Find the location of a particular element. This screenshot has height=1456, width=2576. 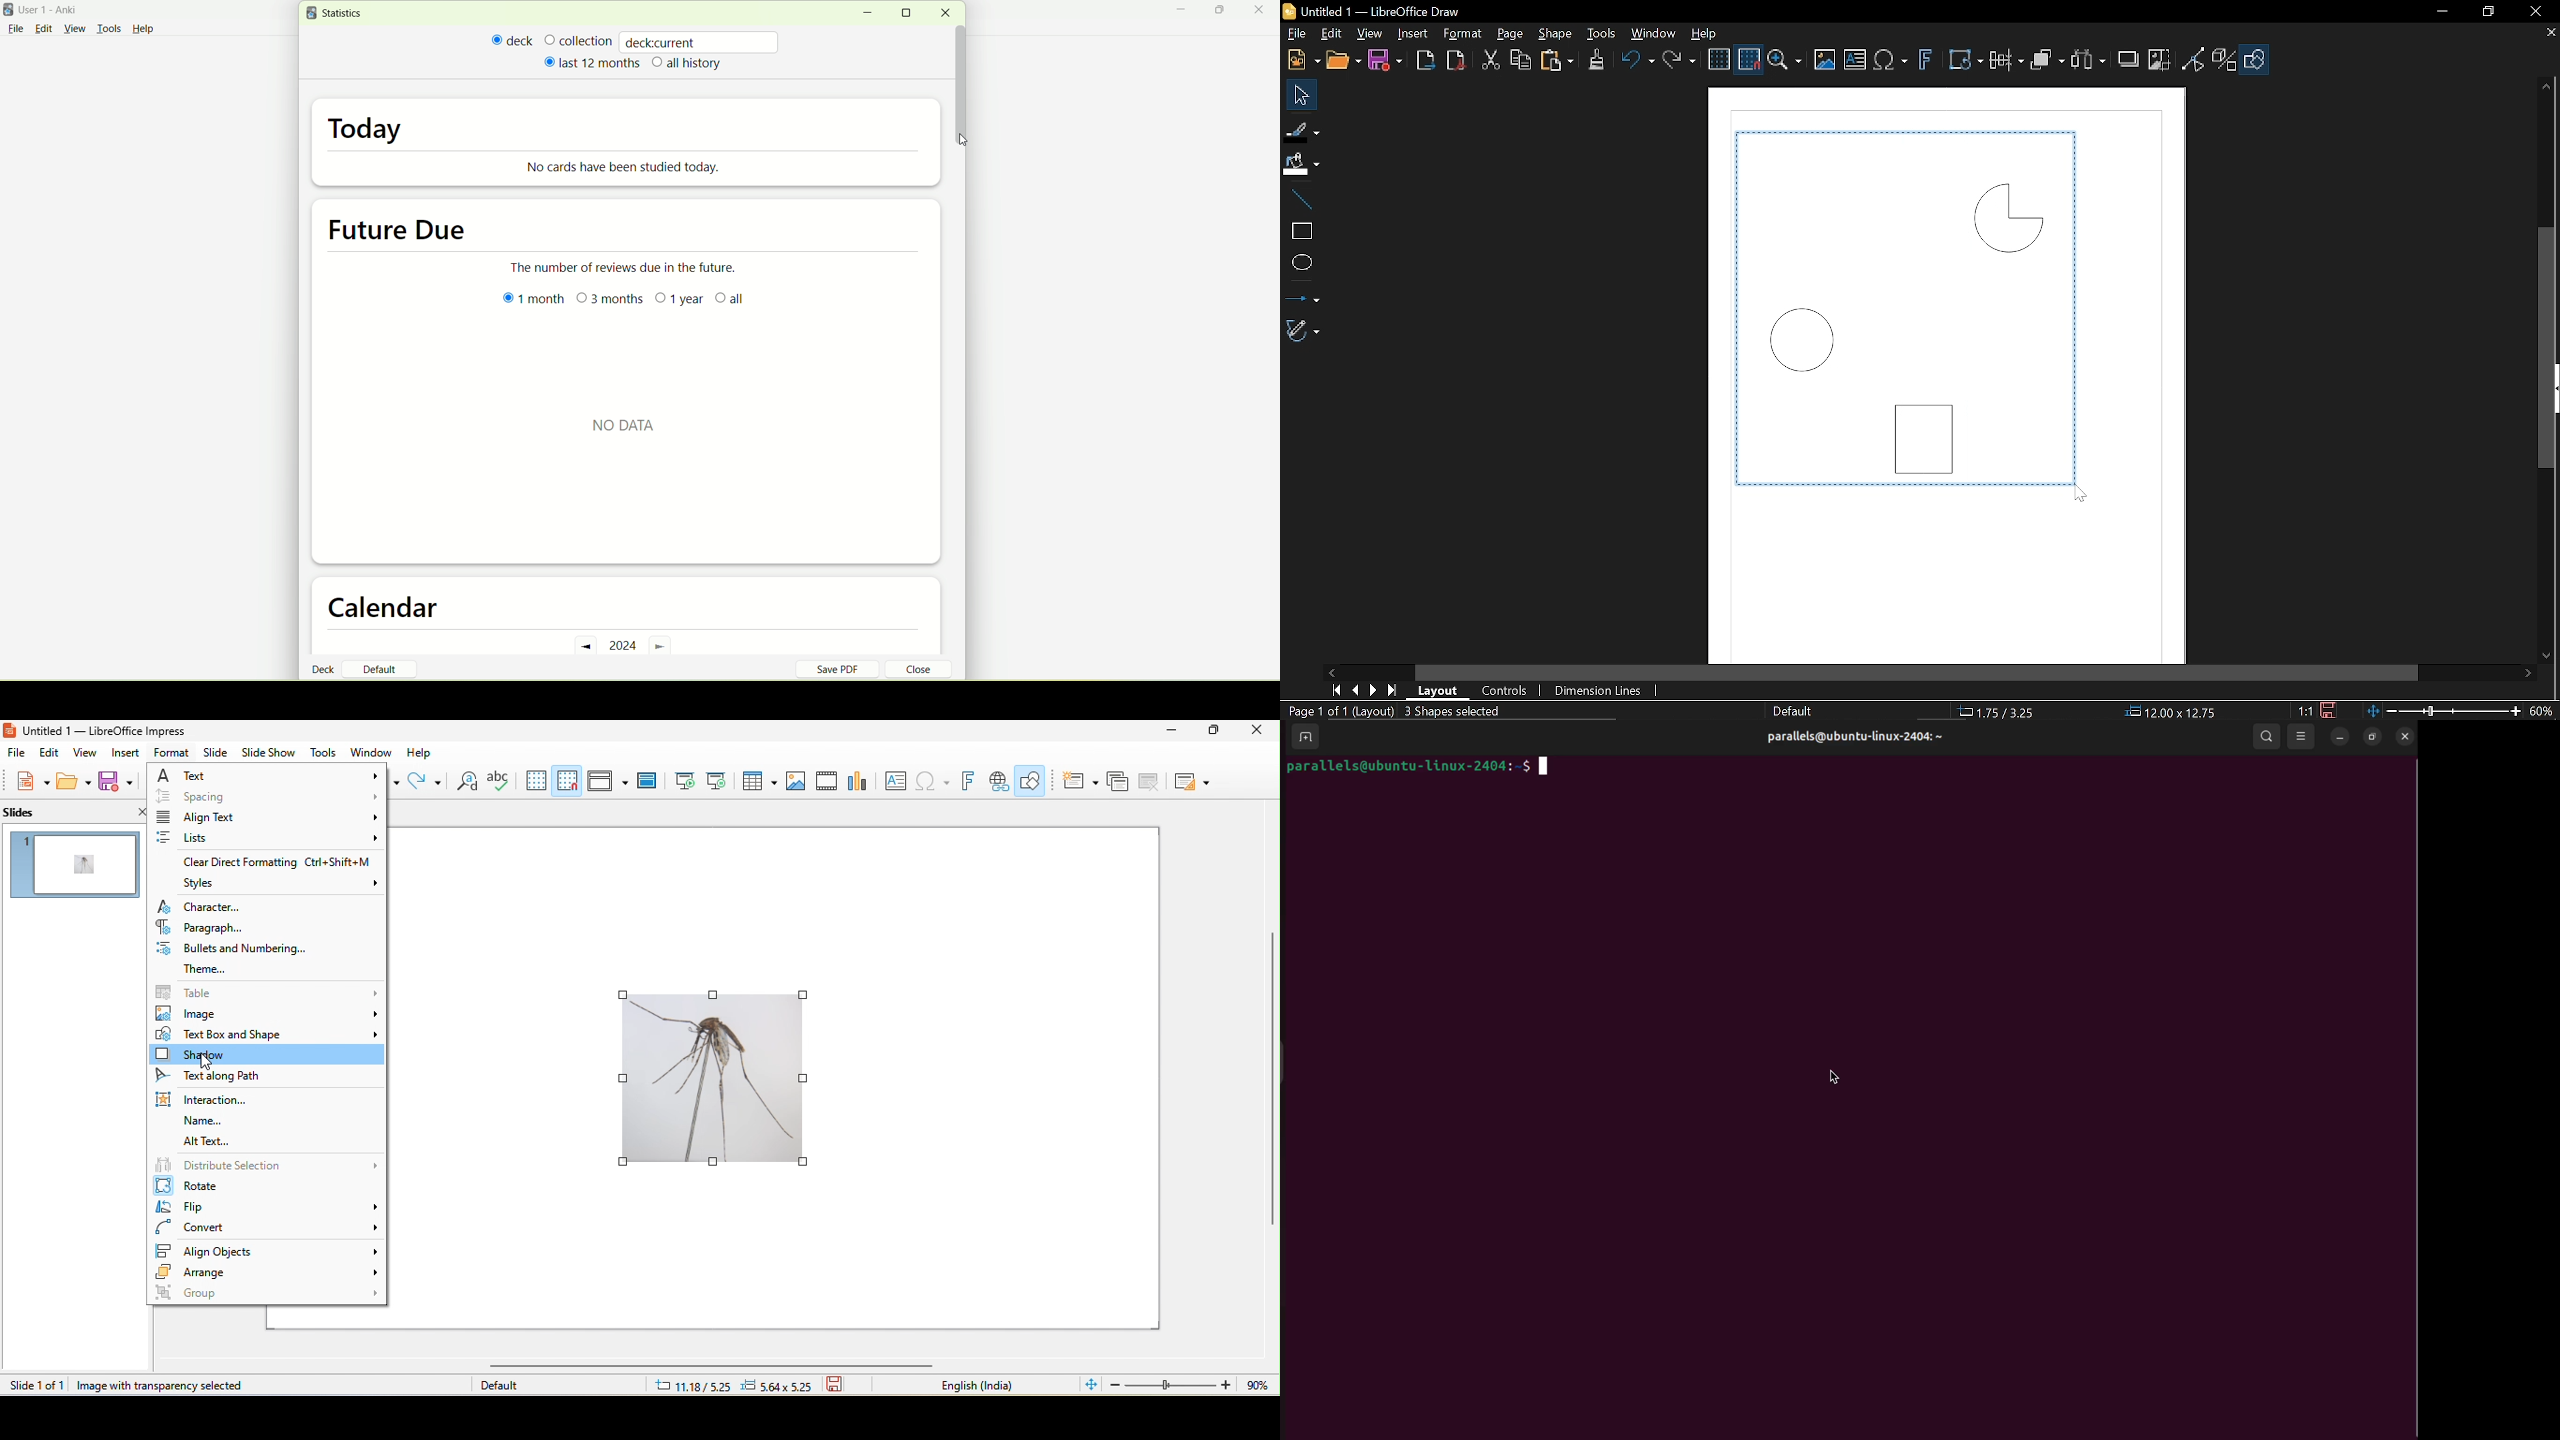

Snap to grid is located at coordinates (1750, 59).